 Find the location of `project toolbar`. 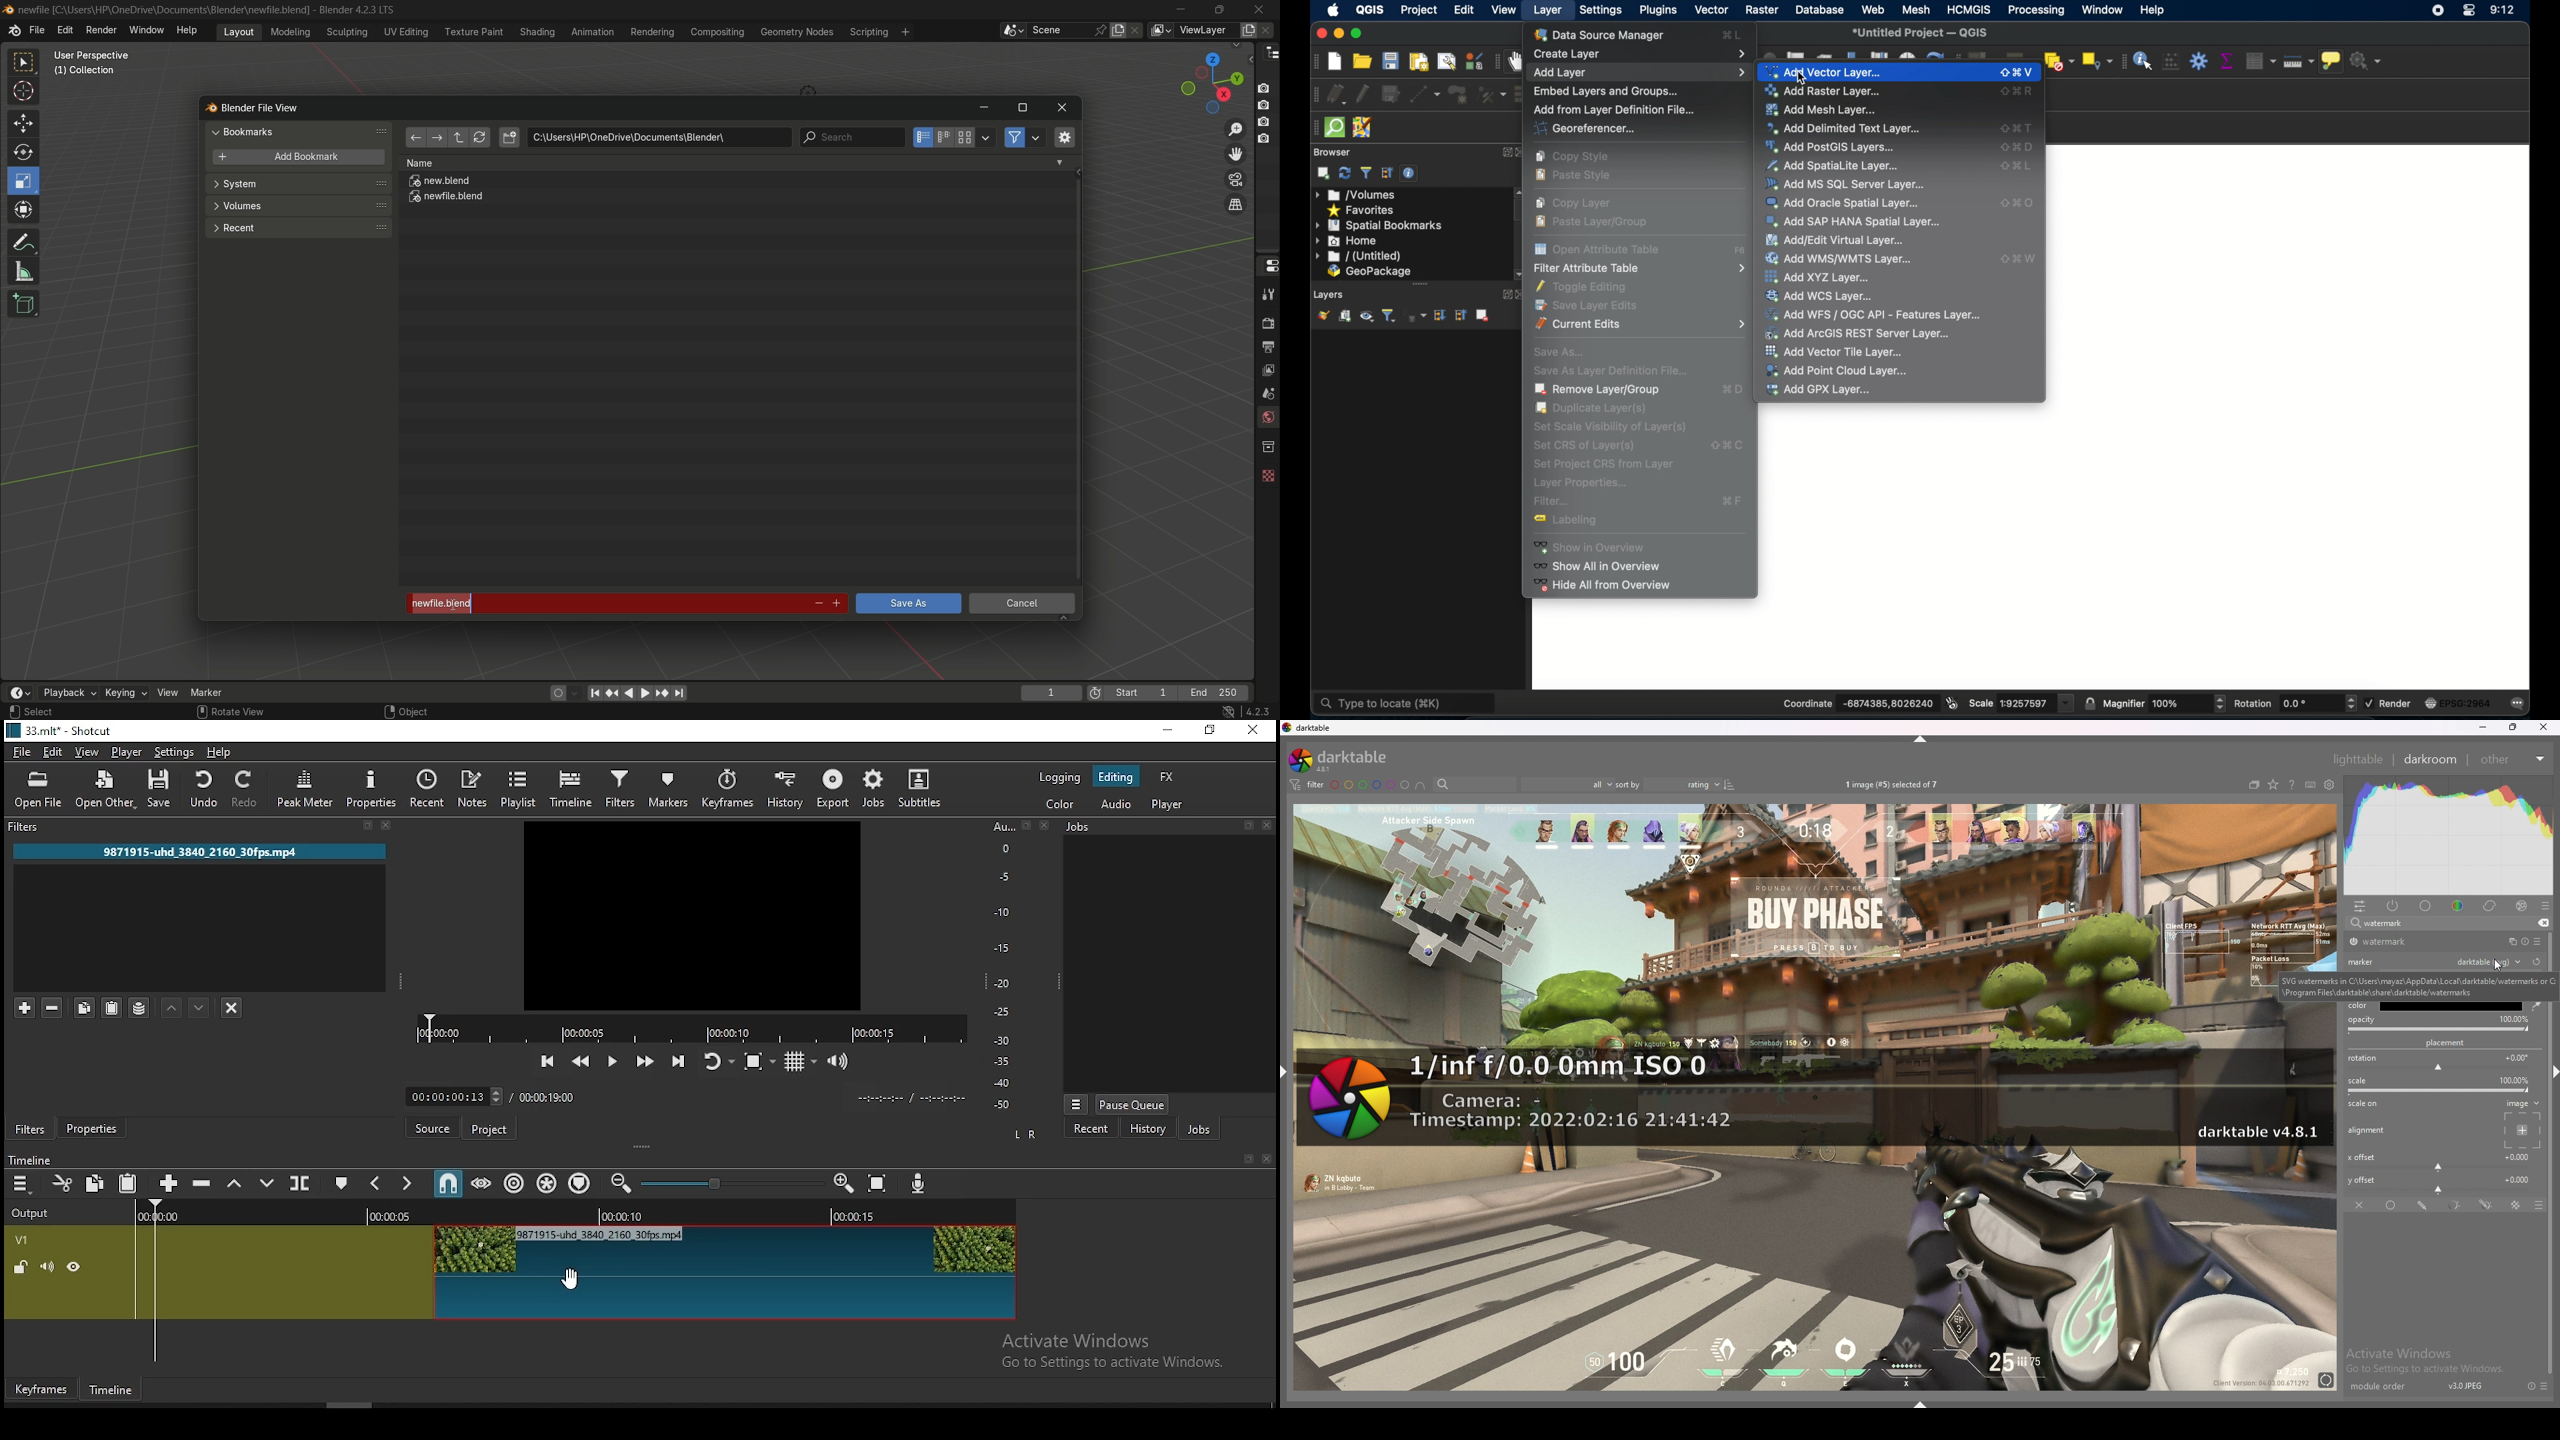

project toolbar is located at coordinates (1311, 63).